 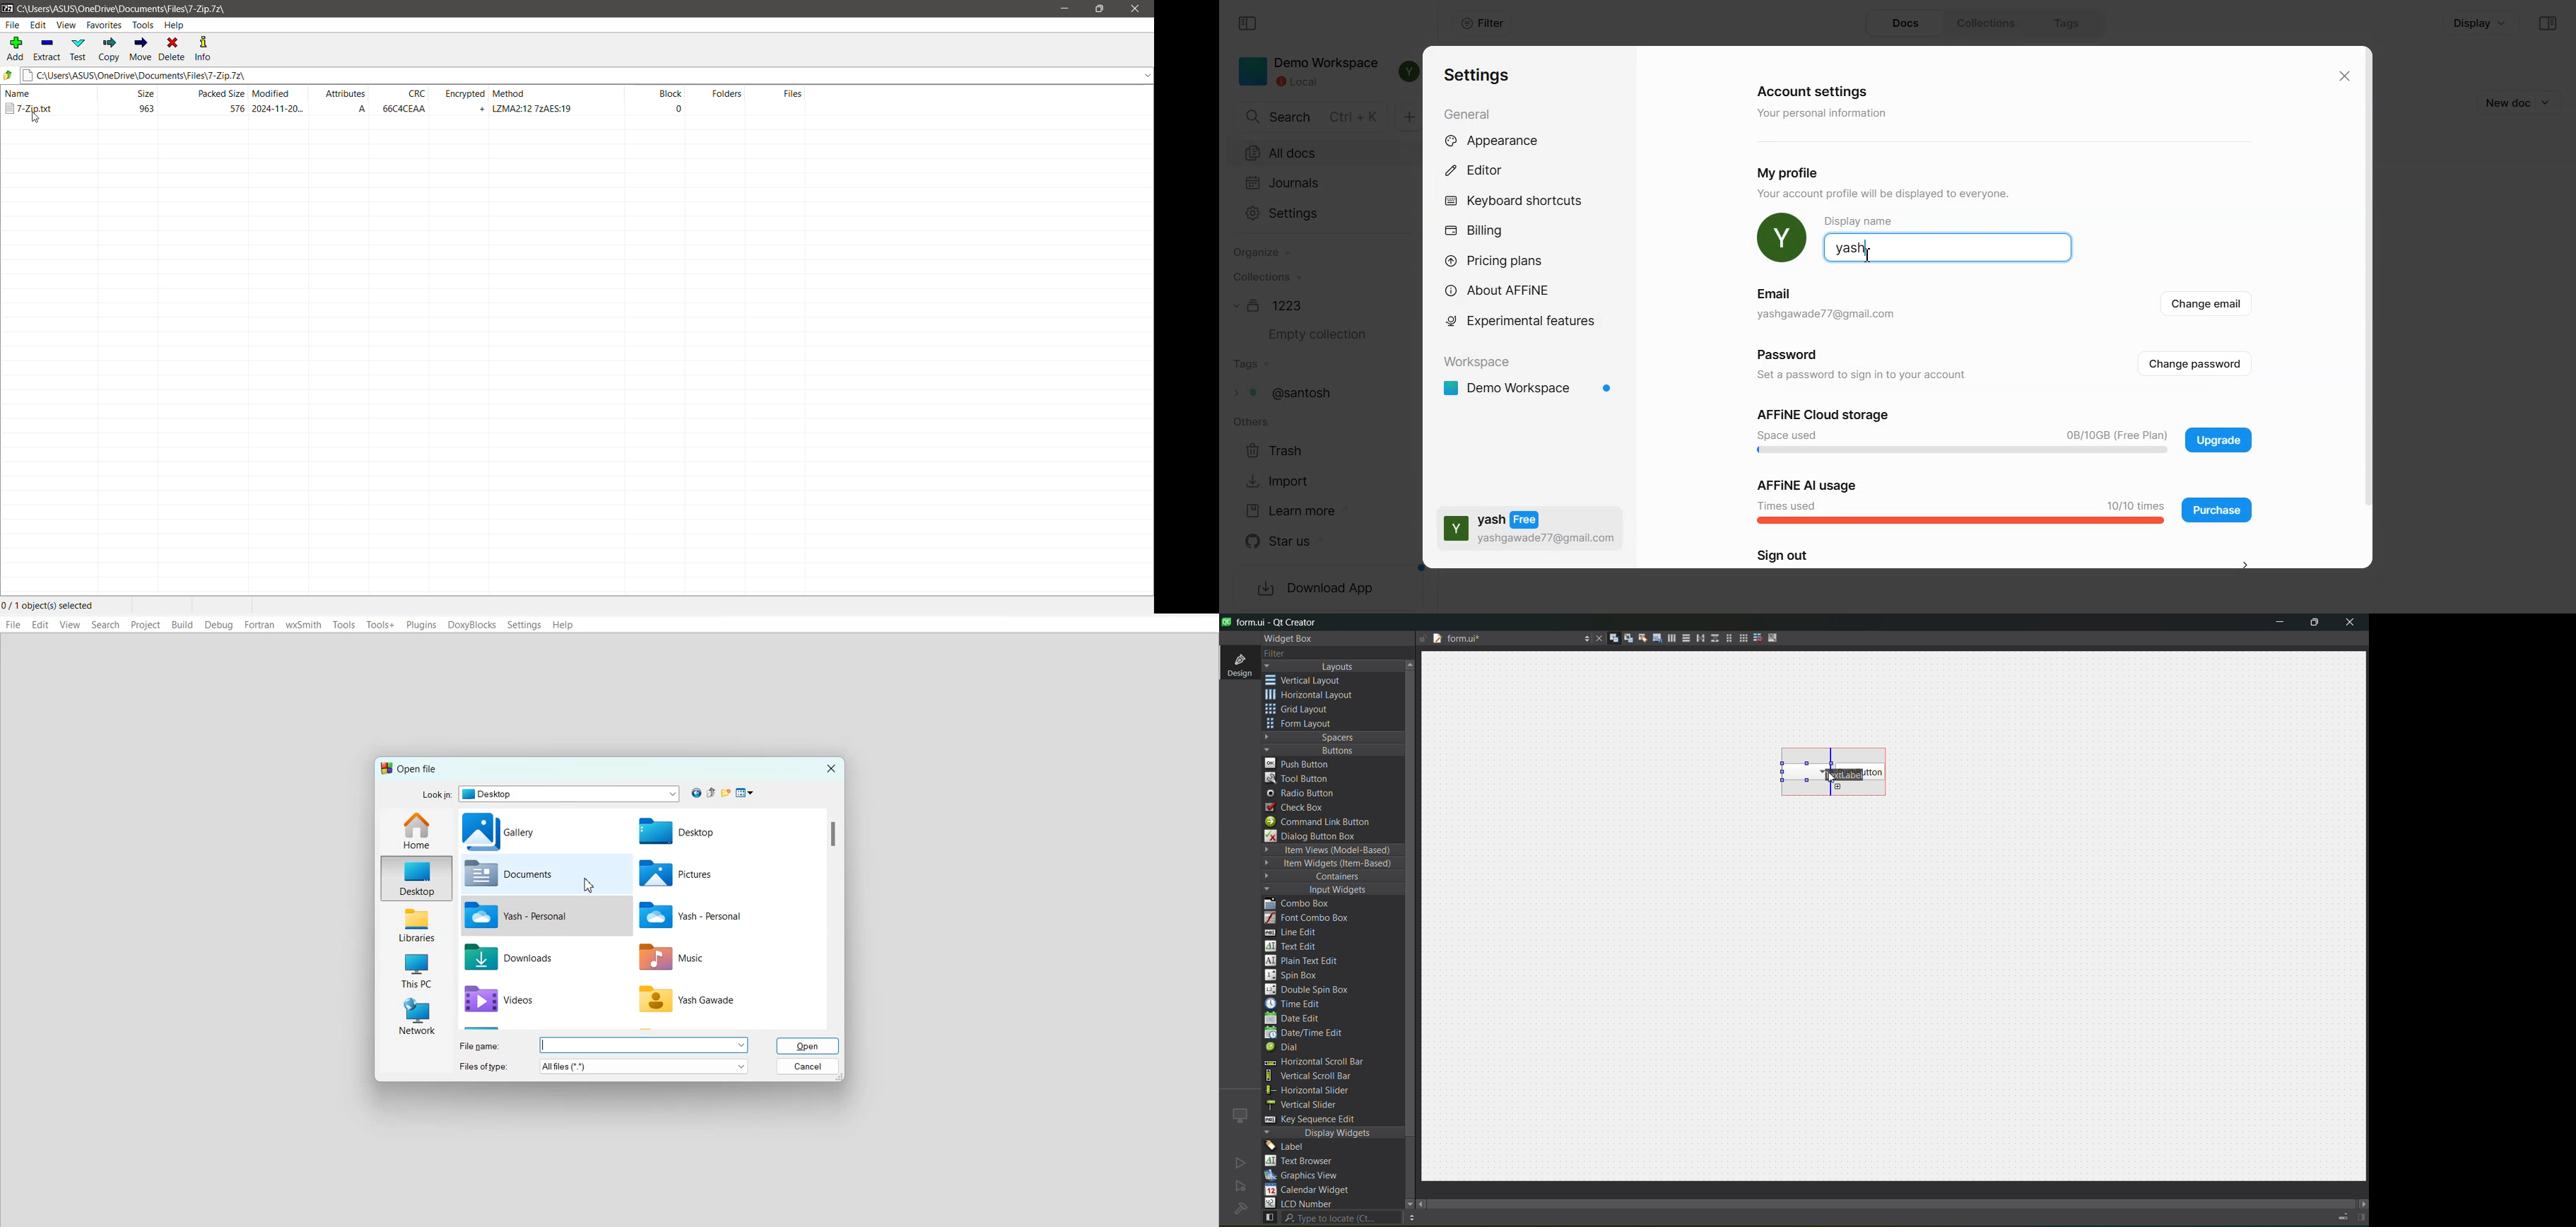 I want to click on item views, so click(x=1332, y=851).